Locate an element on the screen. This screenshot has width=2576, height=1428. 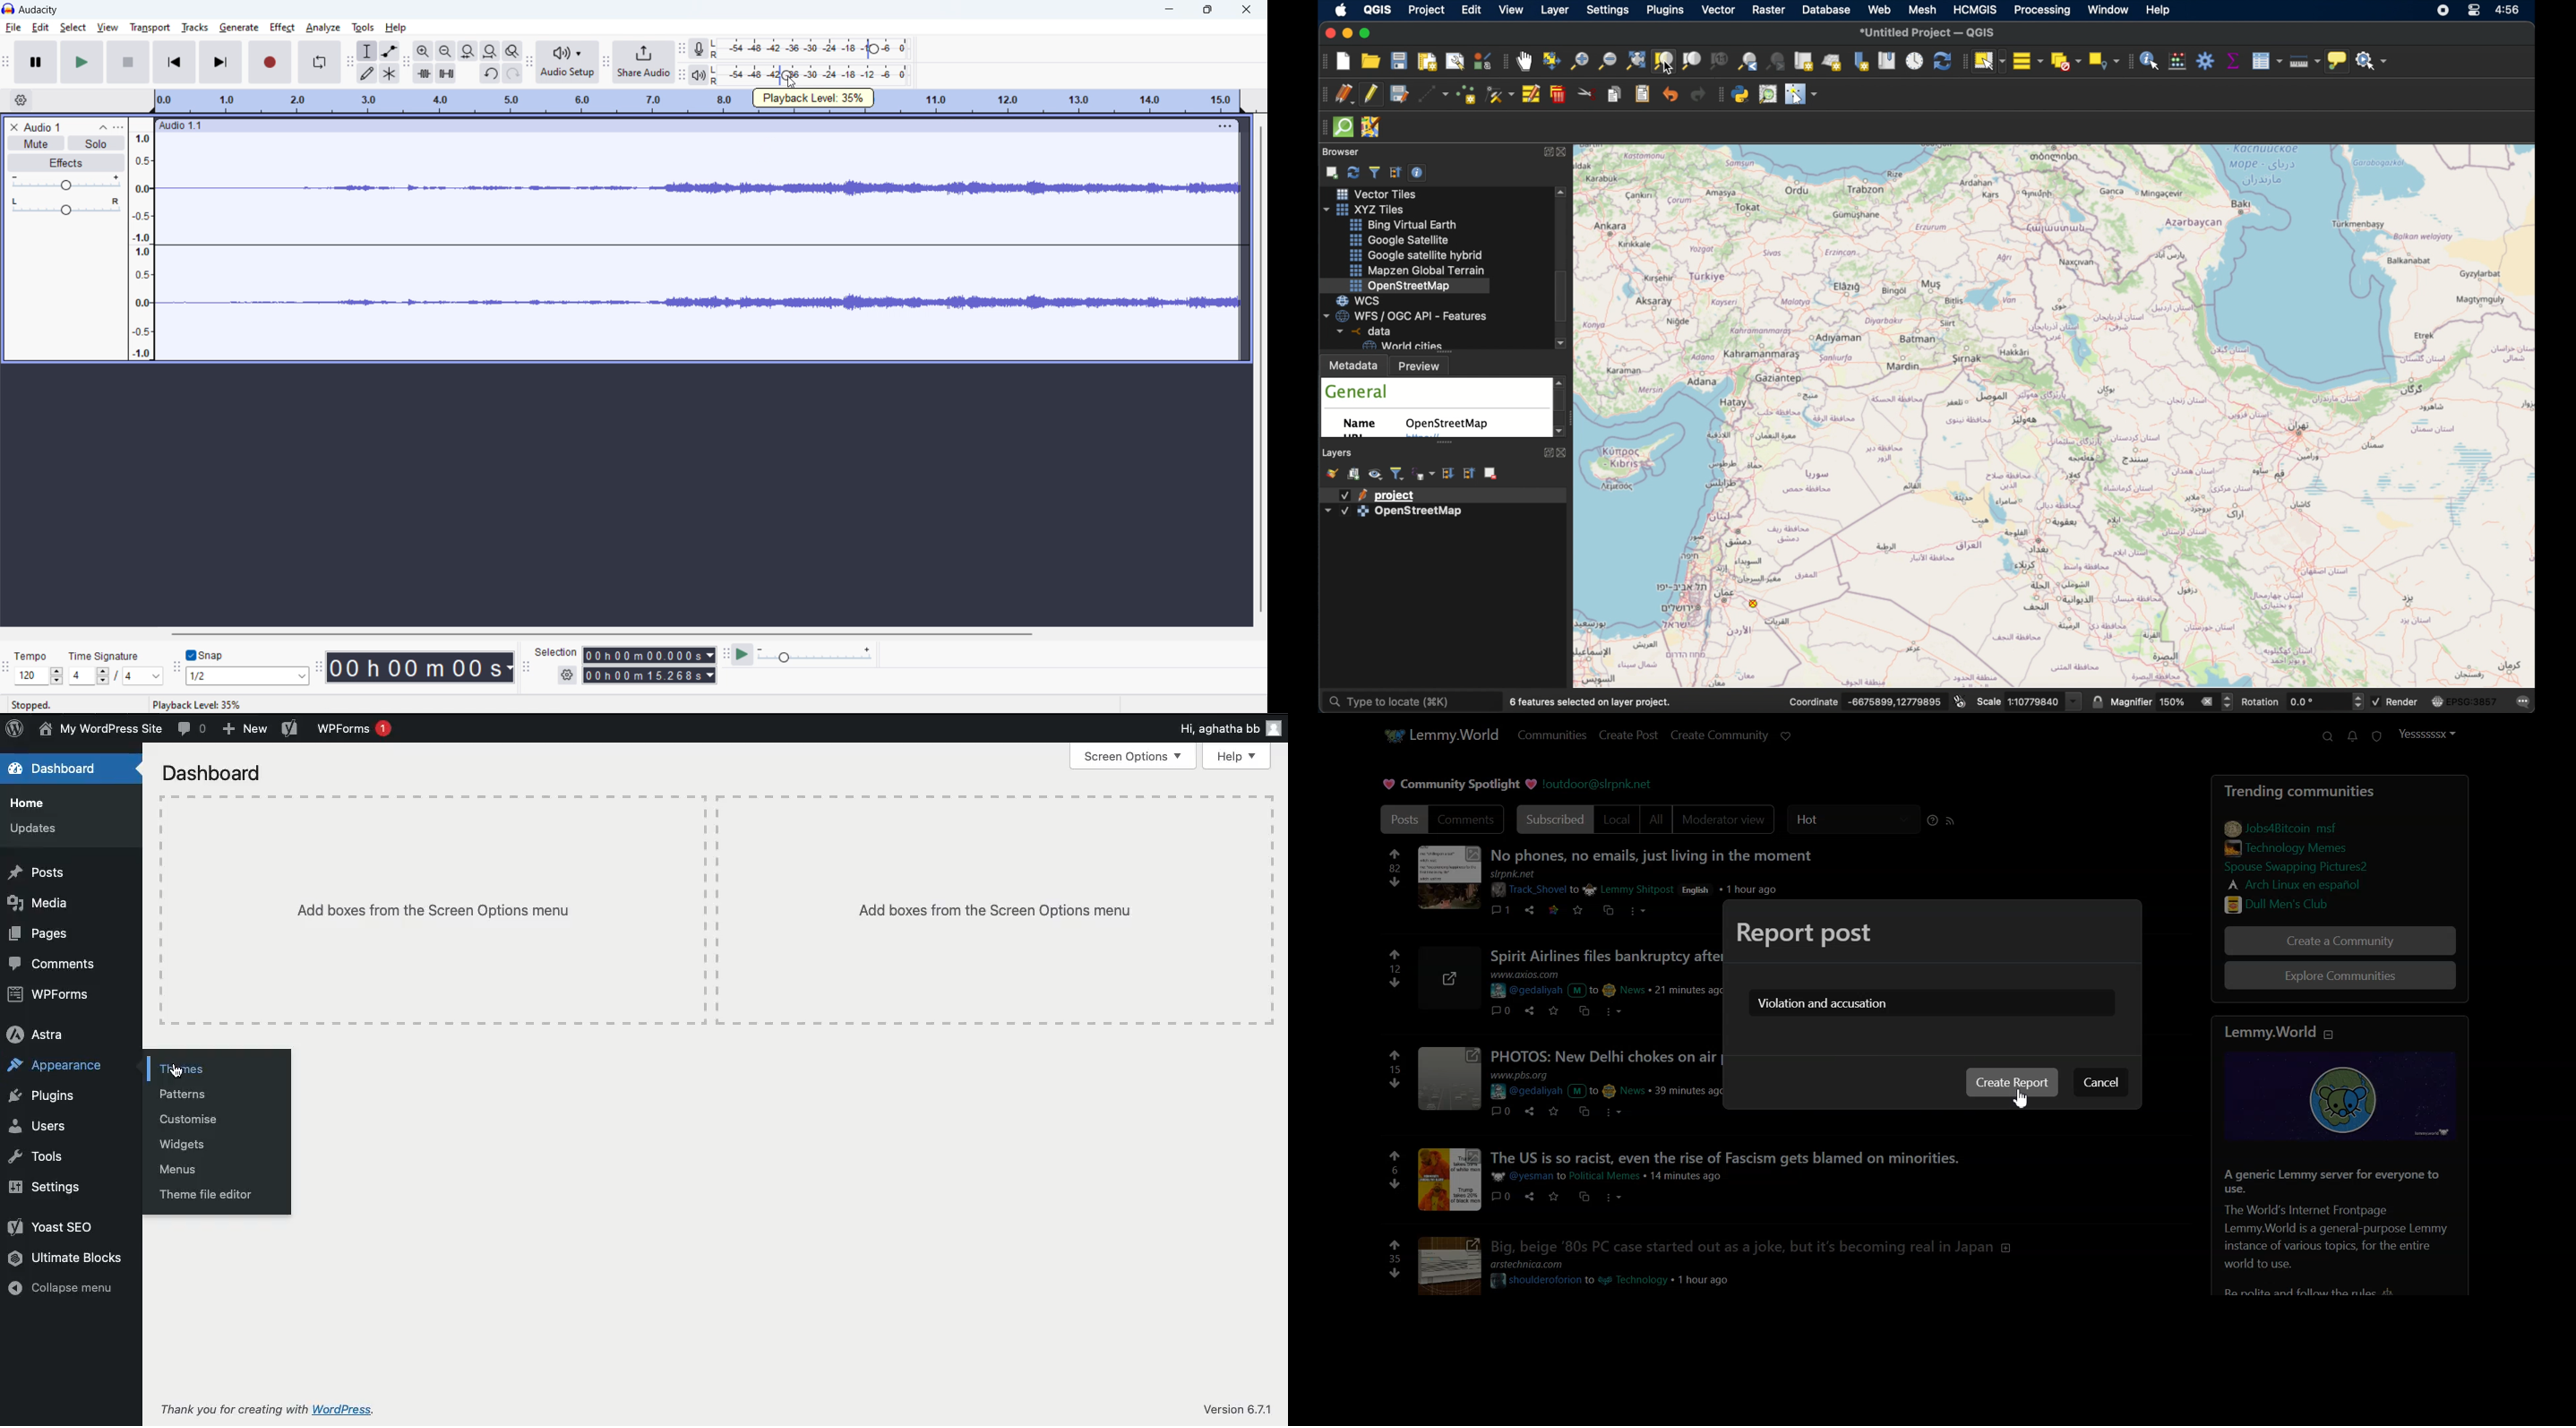
dropdown is located at coordinates (1327, 510).